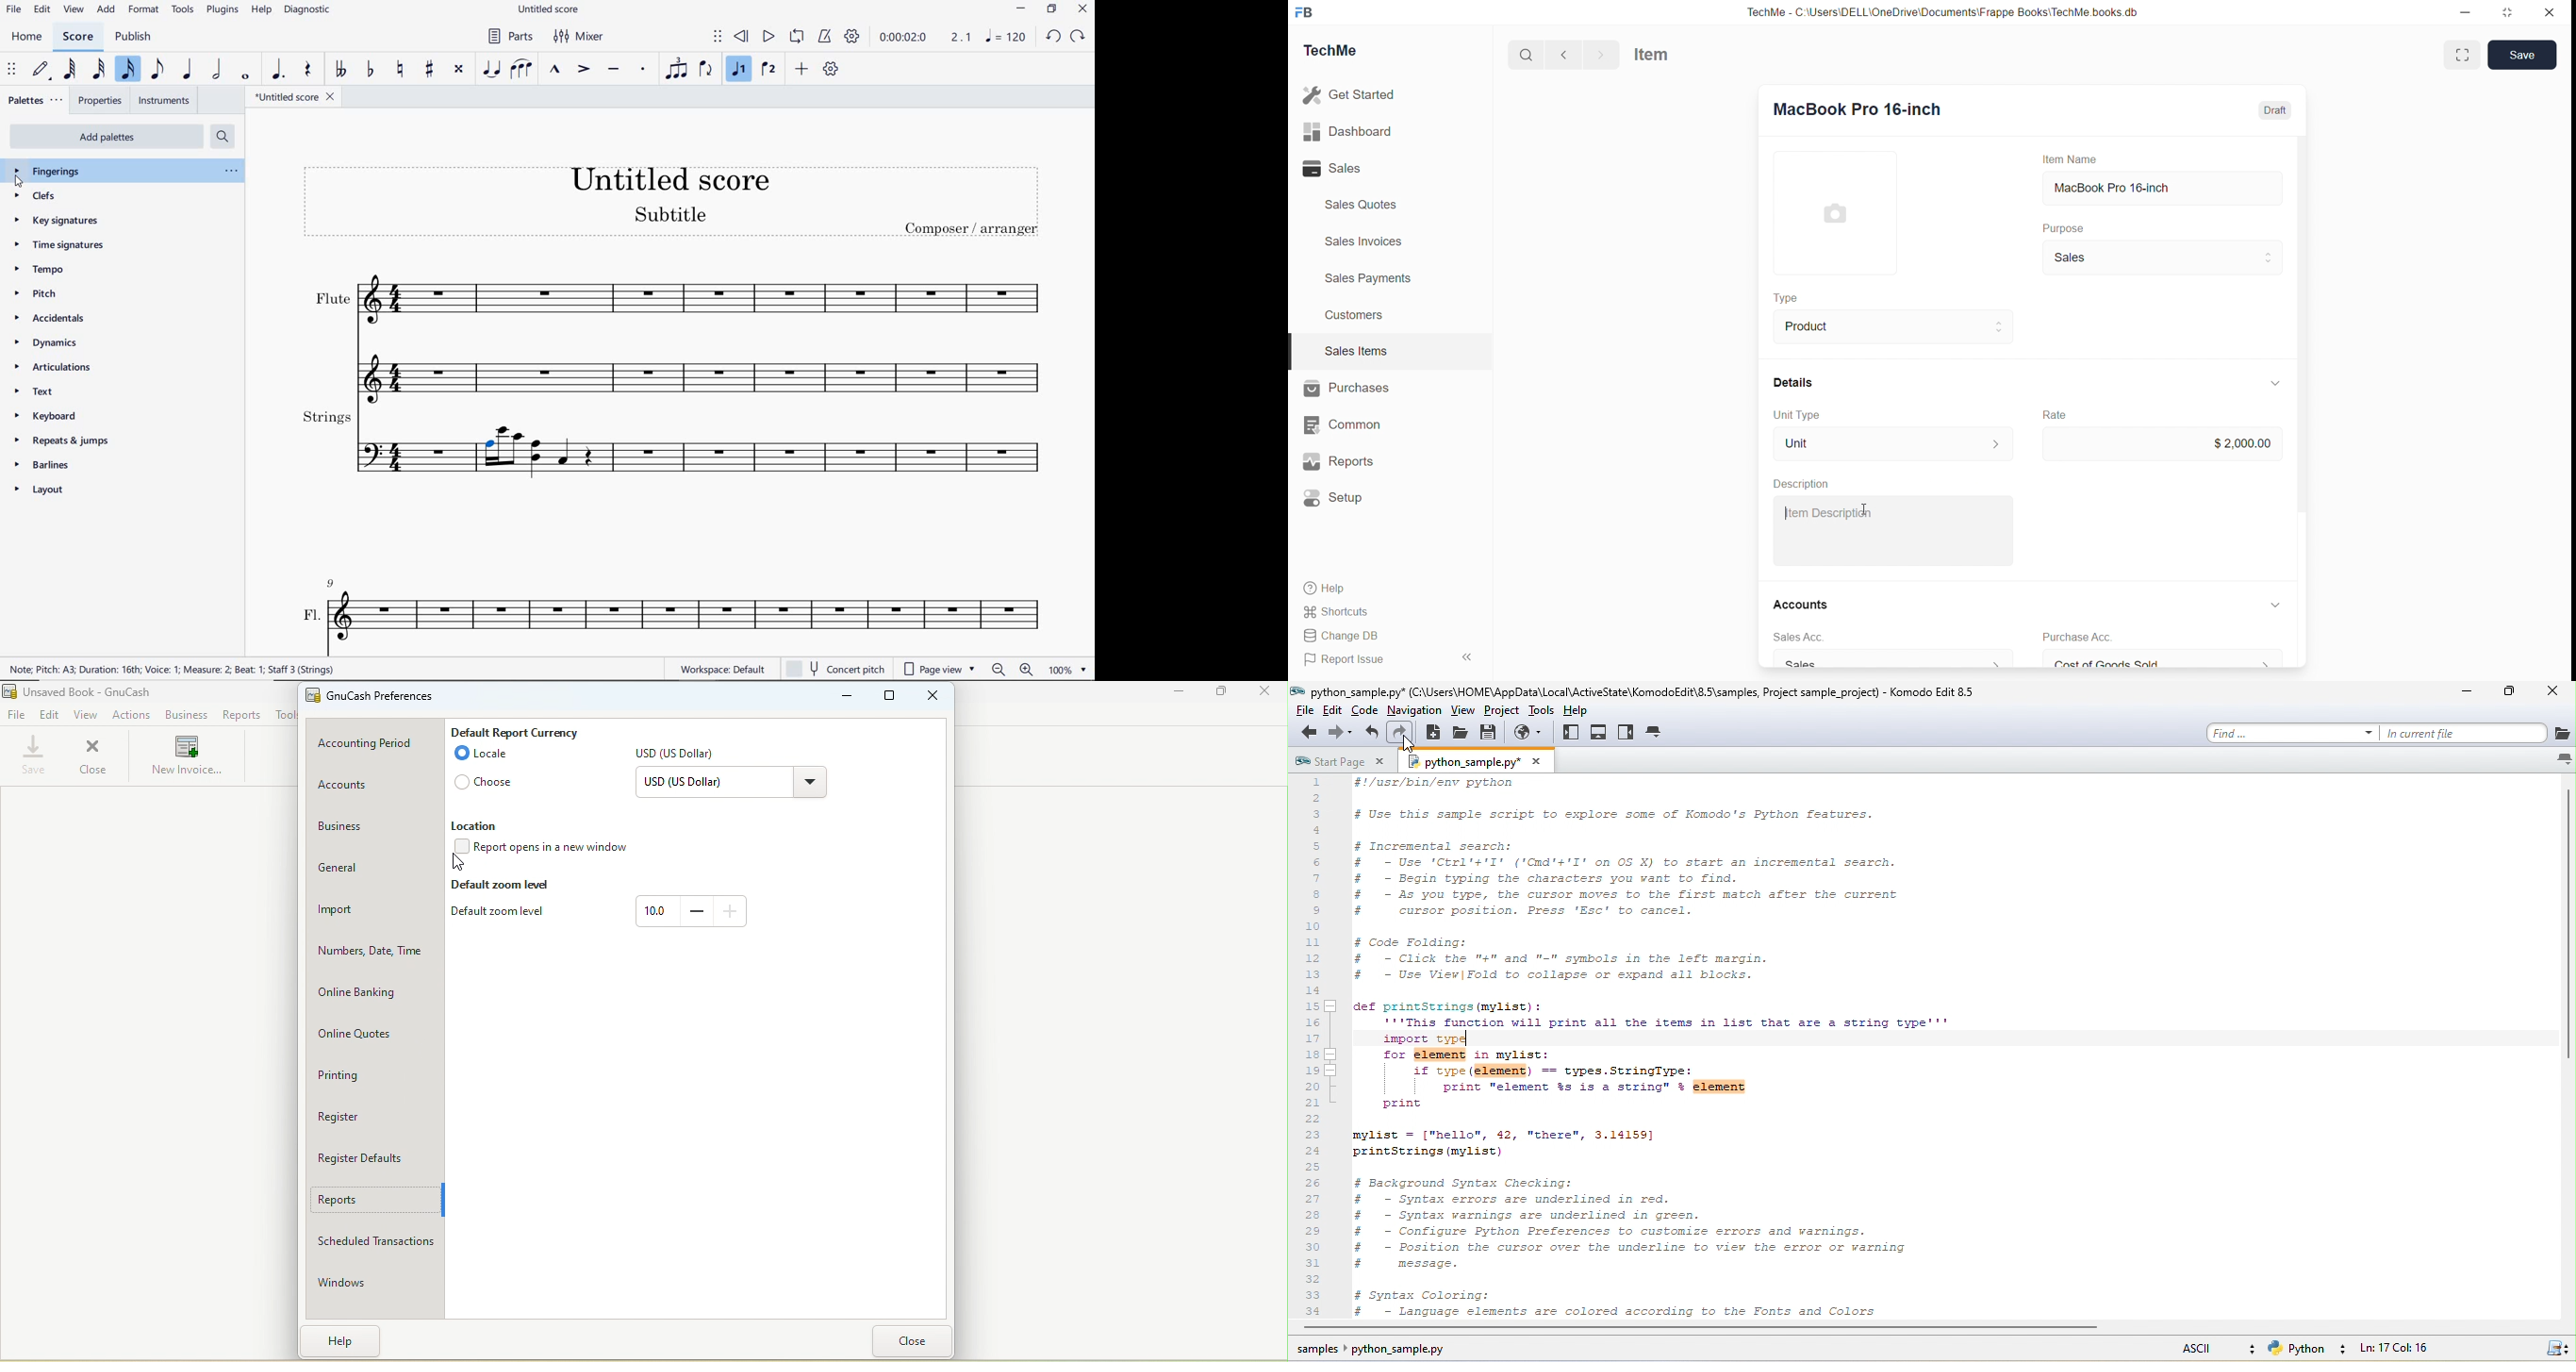 The width and height of the screenshot is (2576, 1372). What do you see at coordinates (1526, 54) in the screenshot?
I see `search` at bounding box center [1526, 54].